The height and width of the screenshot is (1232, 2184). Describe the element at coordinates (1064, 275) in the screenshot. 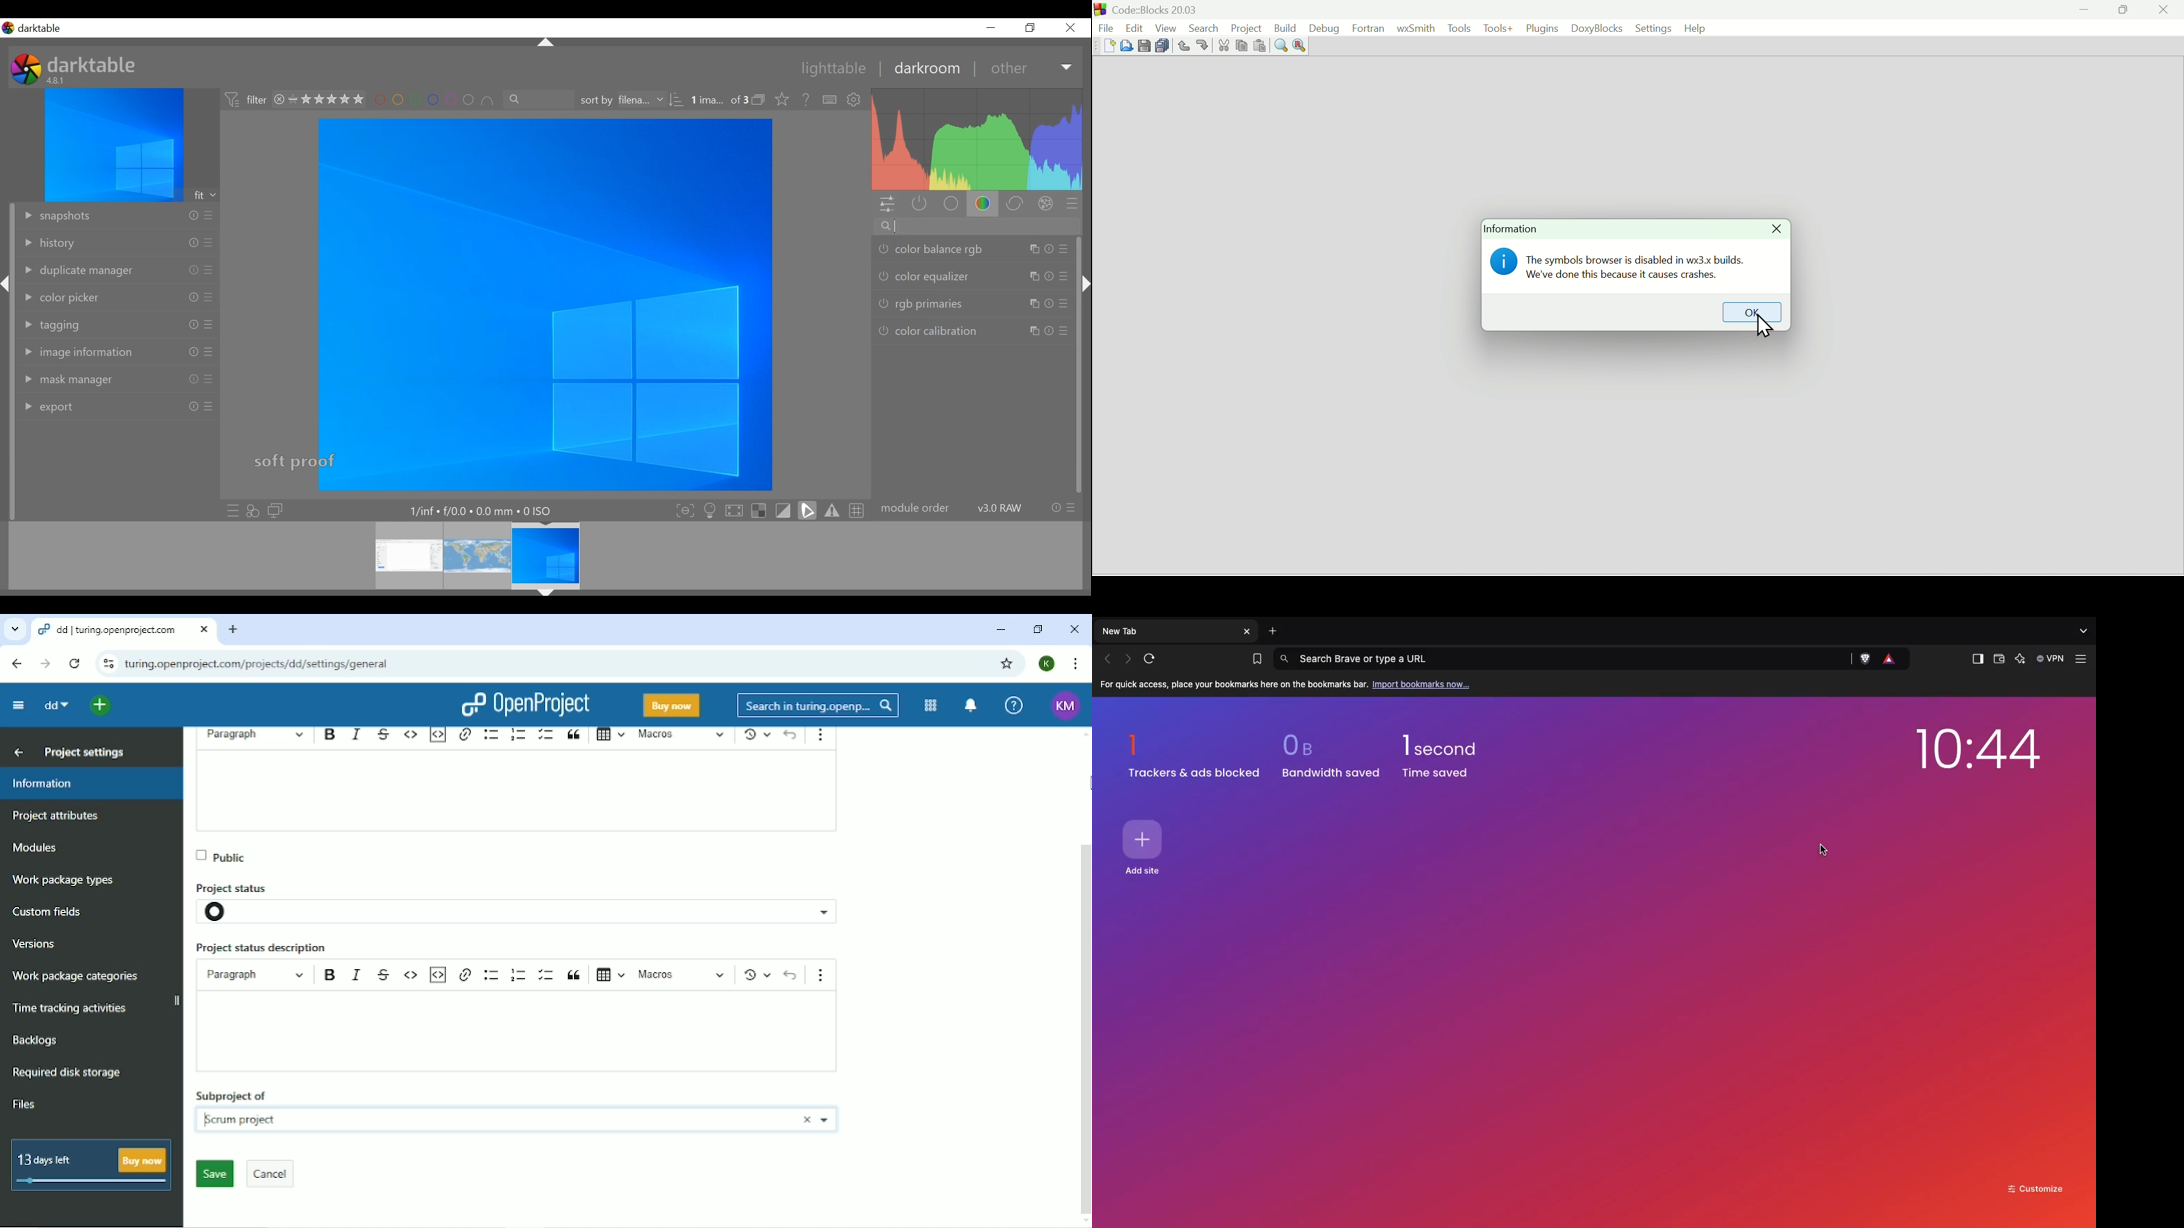

I see `presets` at that location.